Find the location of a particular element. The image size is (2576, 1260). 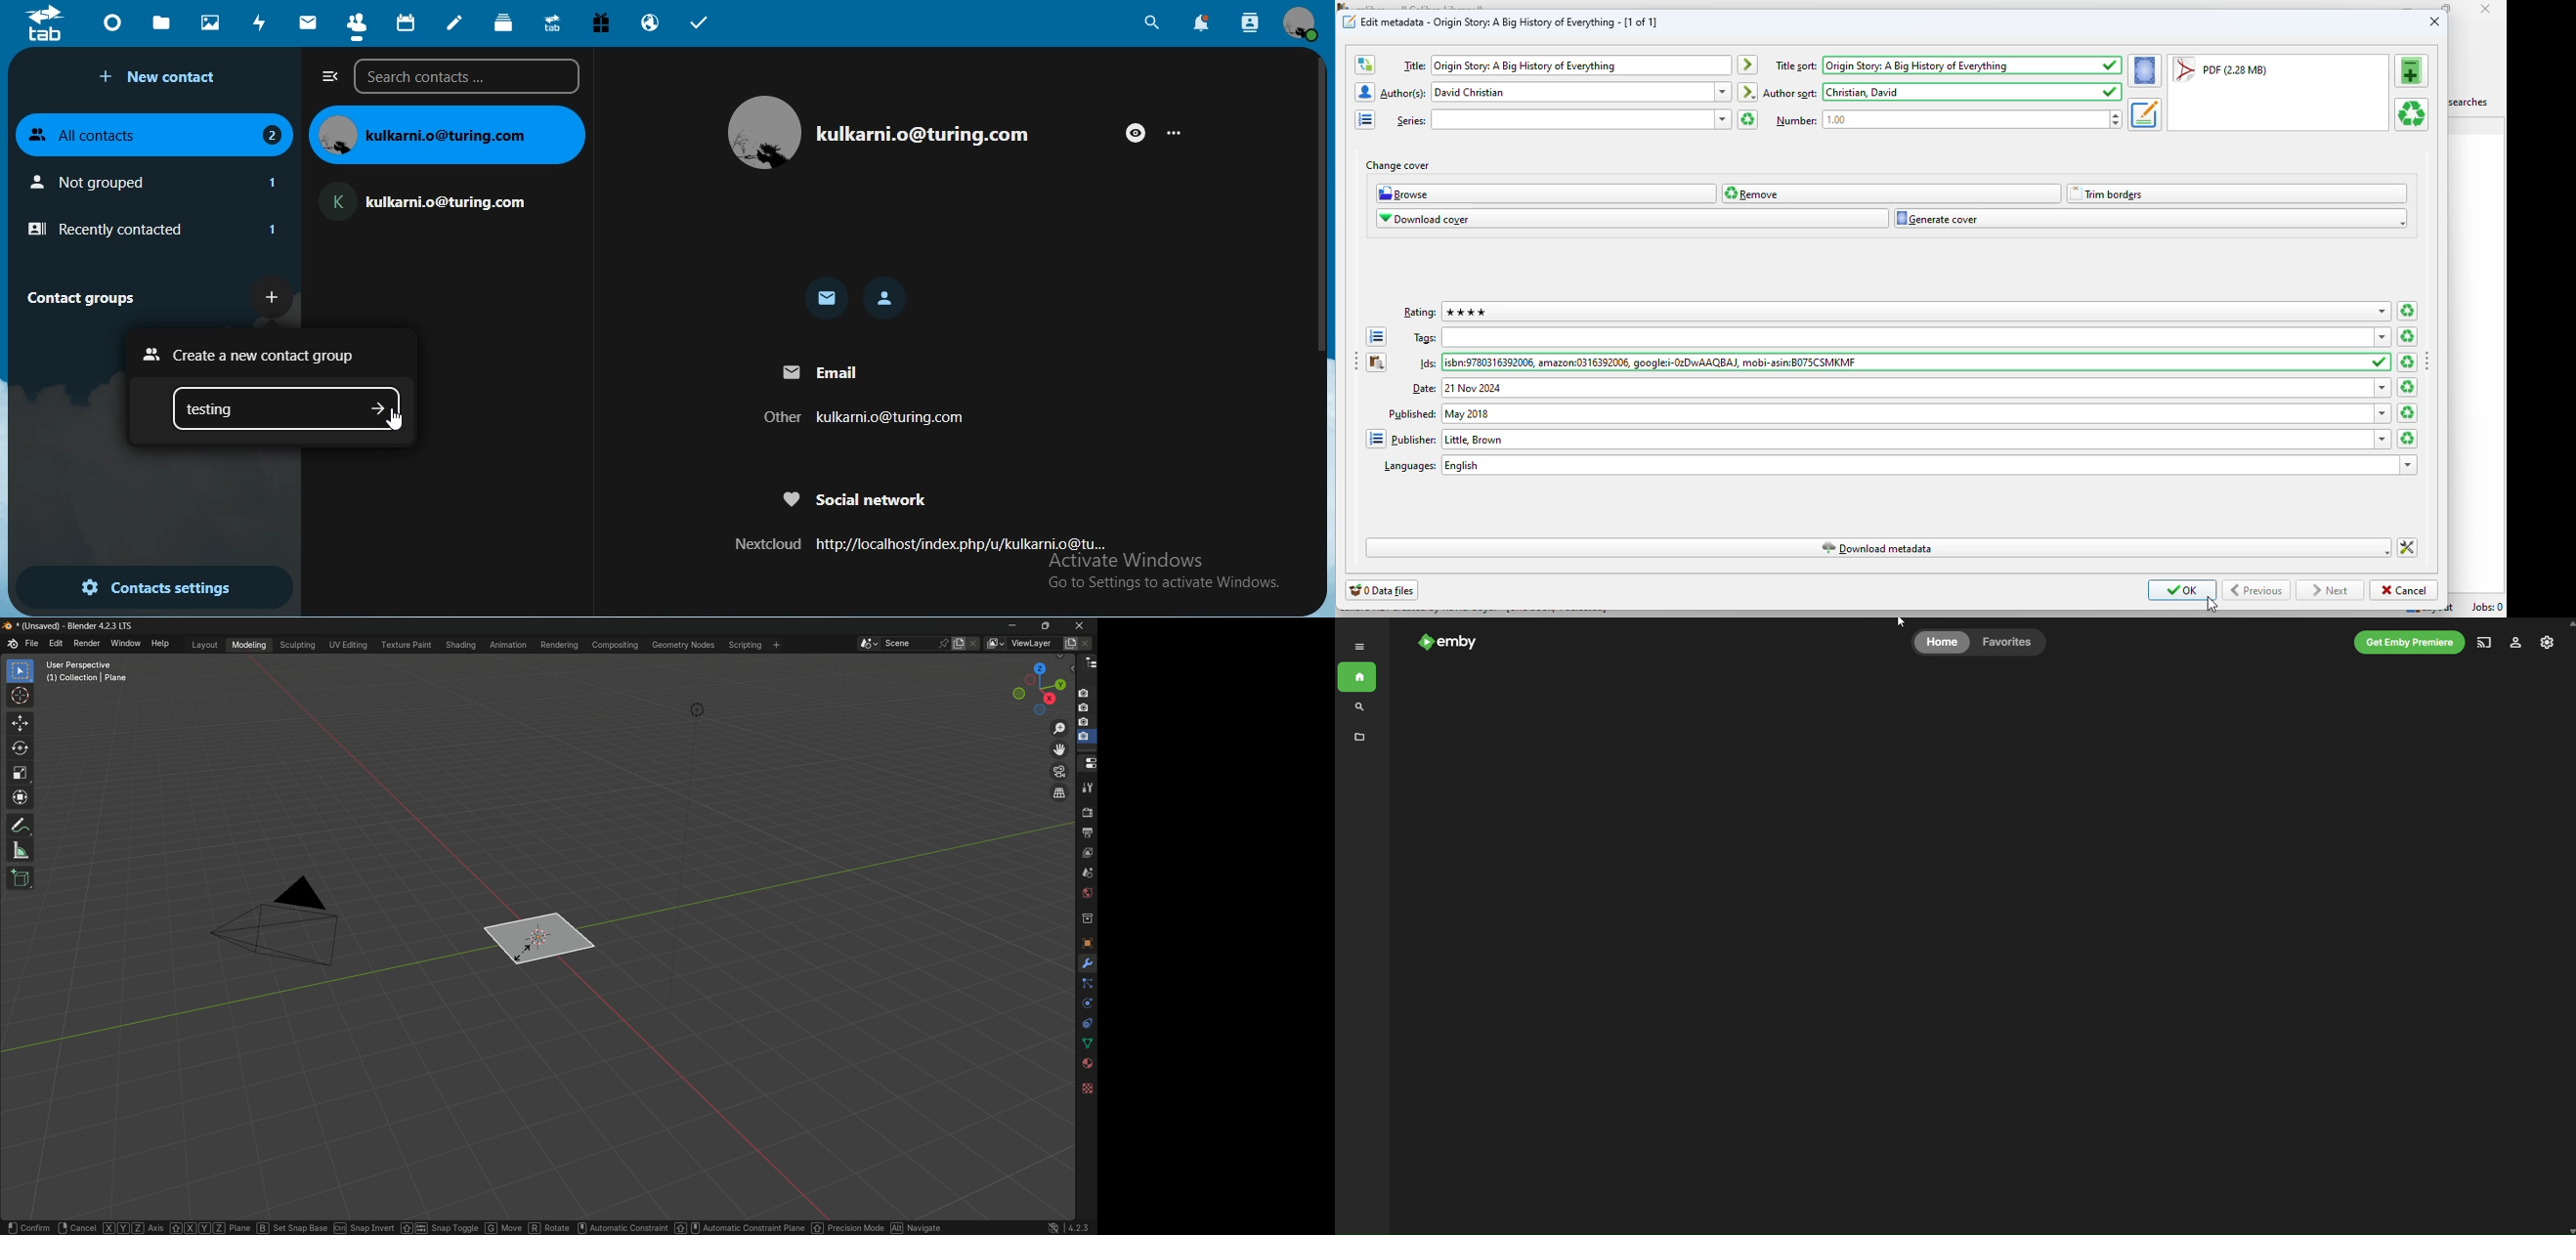

deck is located at coordinates (505, 22).